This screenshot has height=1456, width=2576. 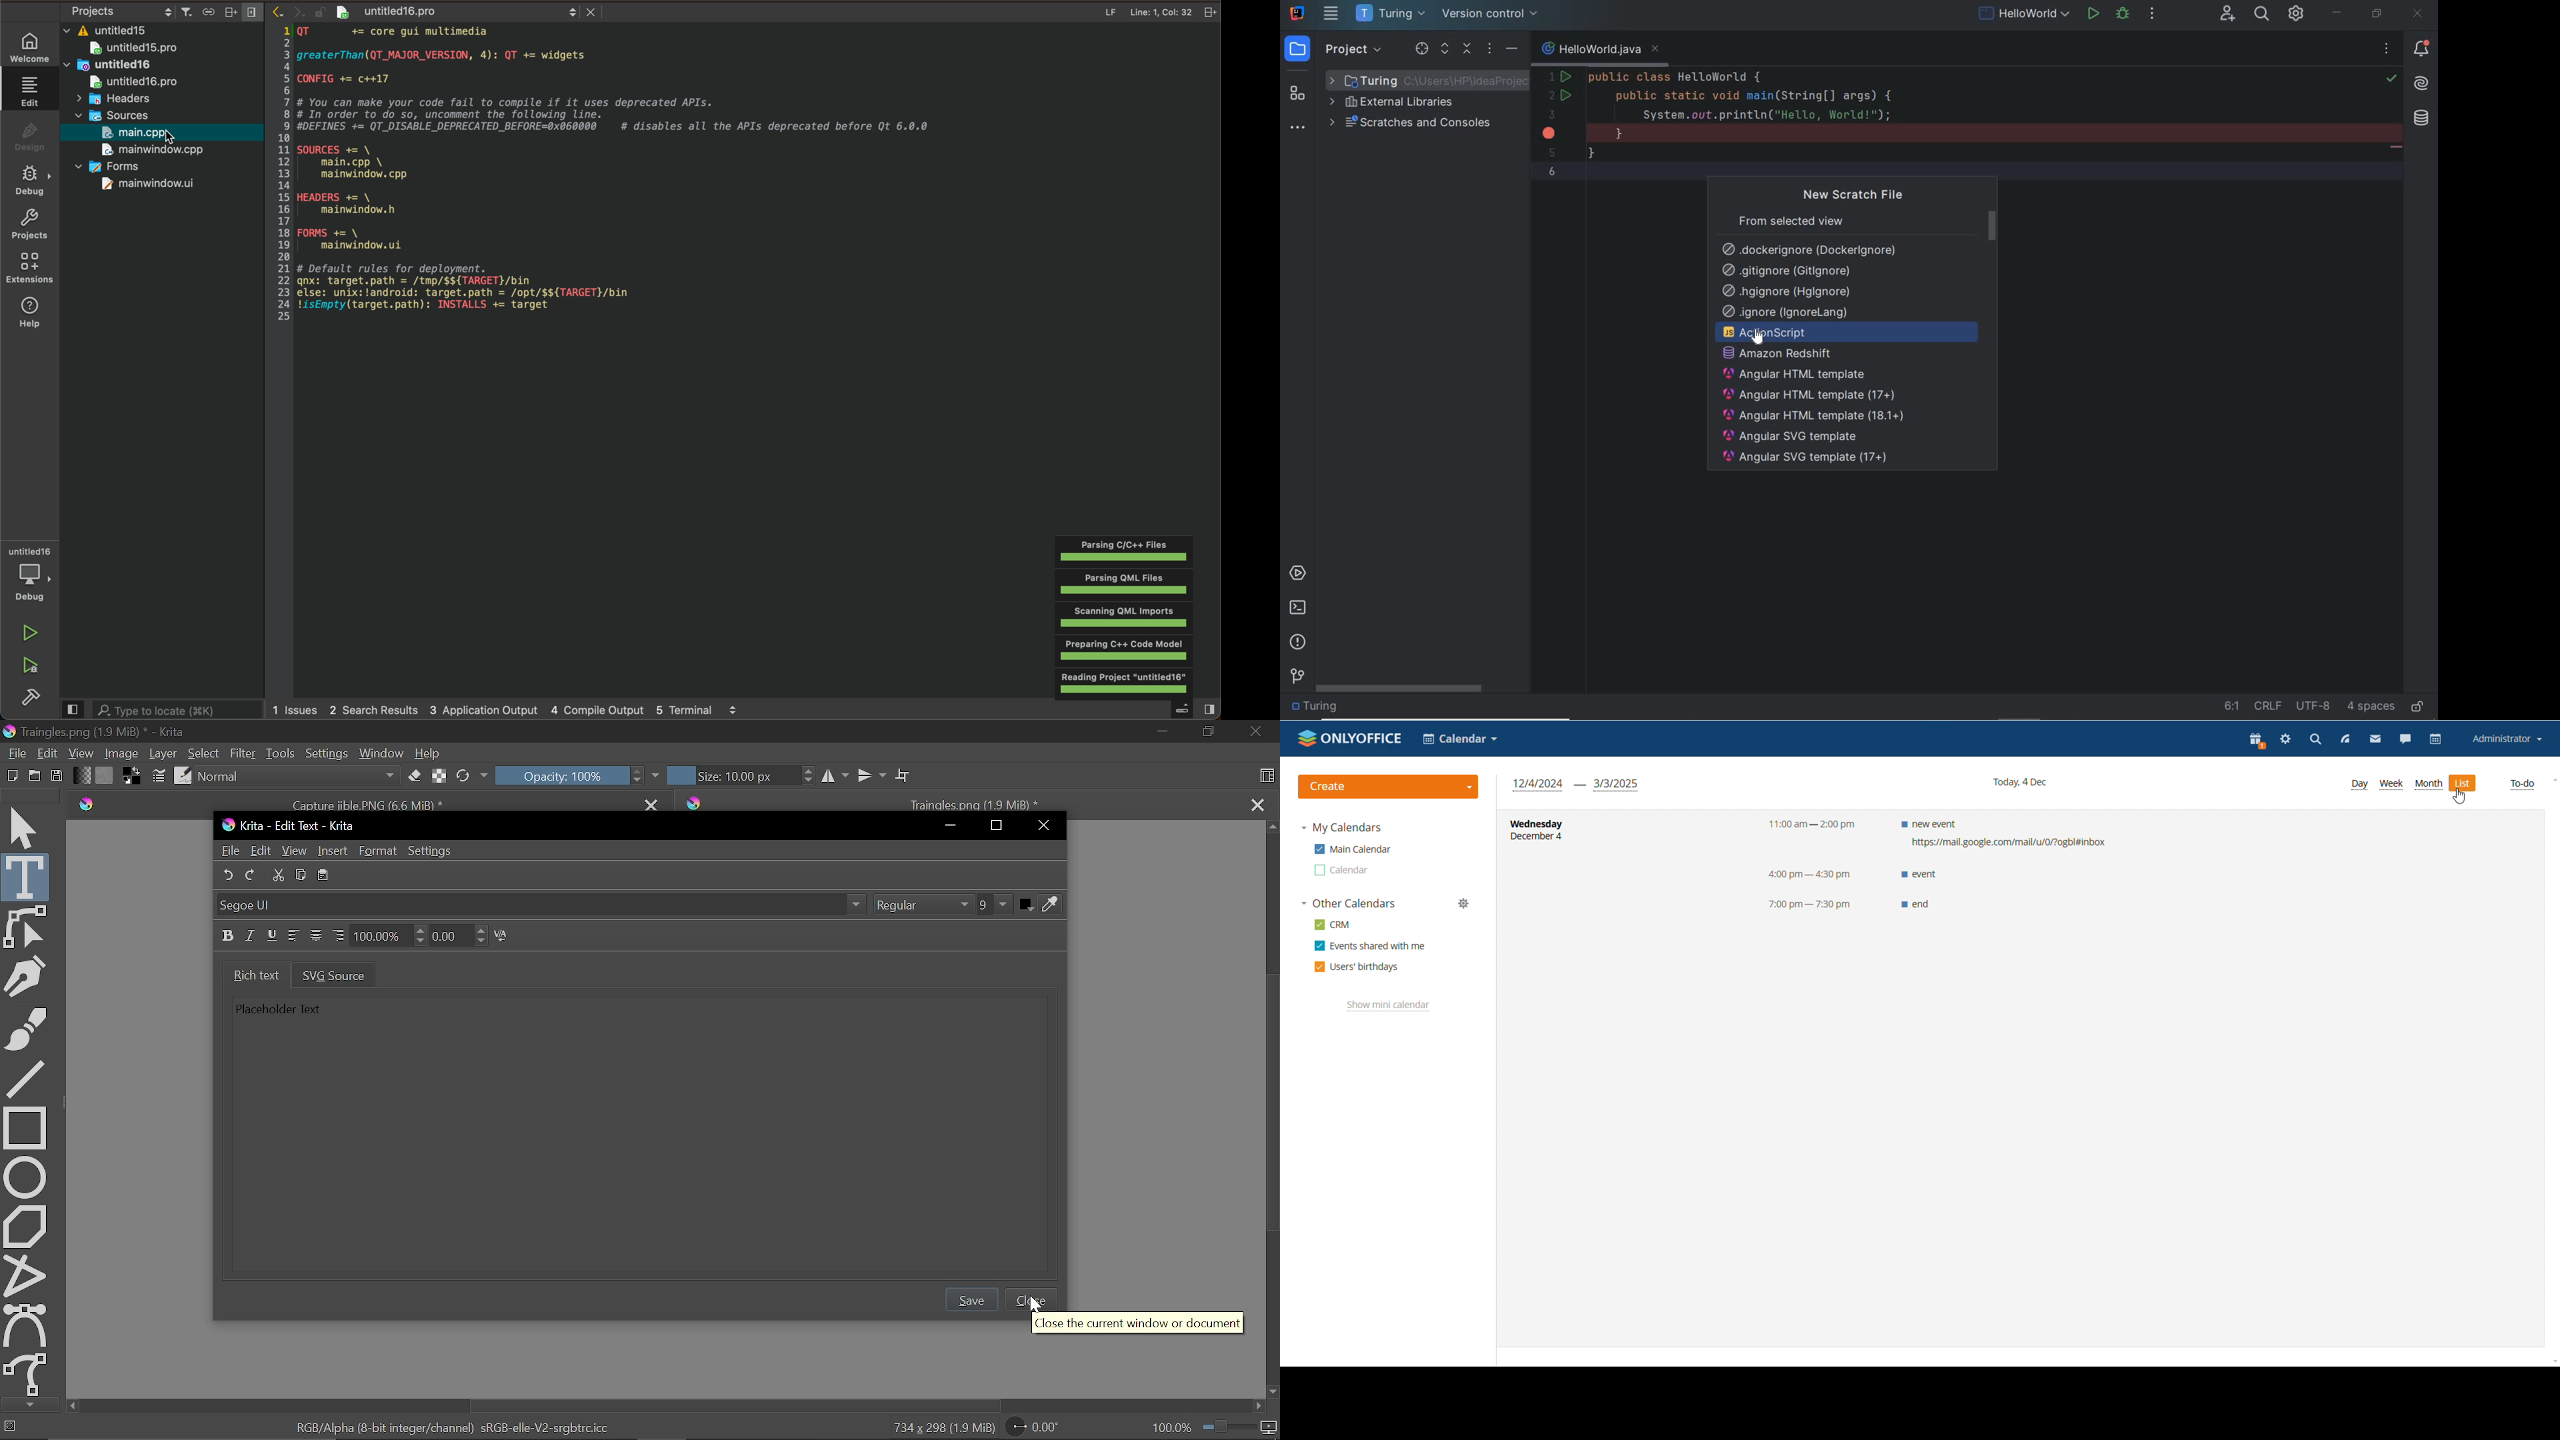 I want to click on New document , so click(x=10, y=777).